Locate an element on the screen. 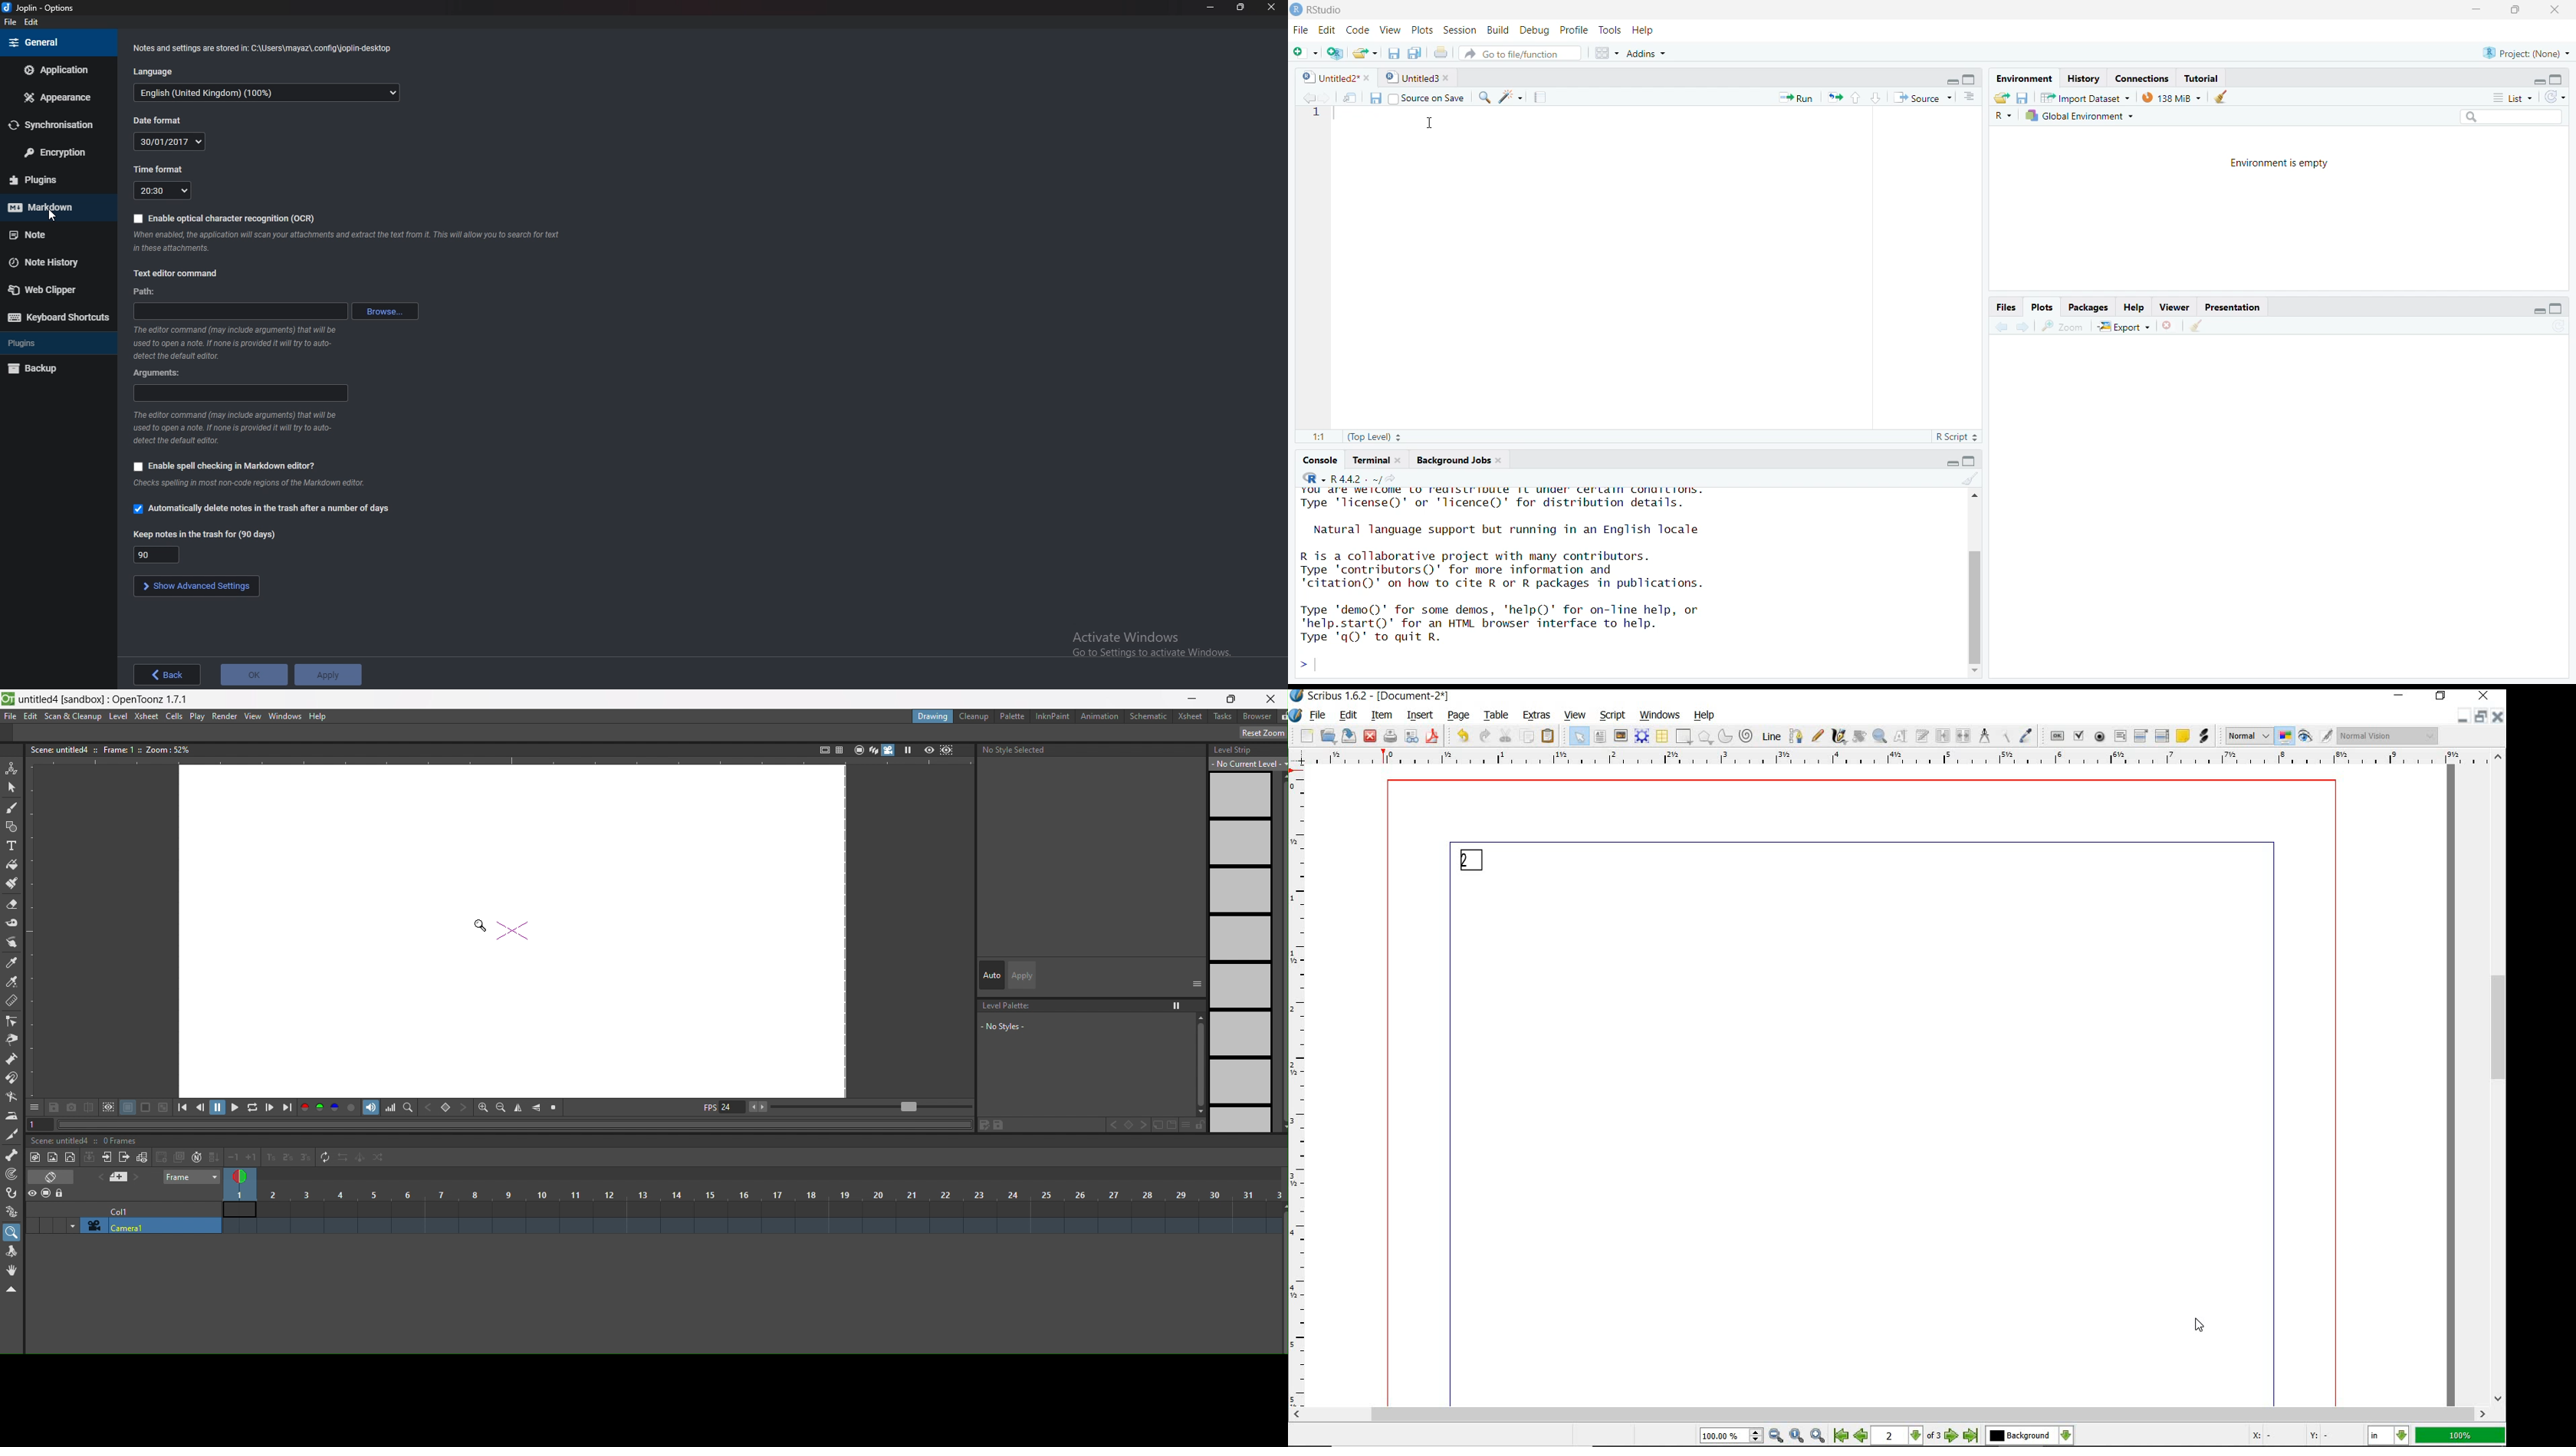 Image resolution: width=2576 pixels, height=1456 pixels.  is located at coordinates (1299, 31).